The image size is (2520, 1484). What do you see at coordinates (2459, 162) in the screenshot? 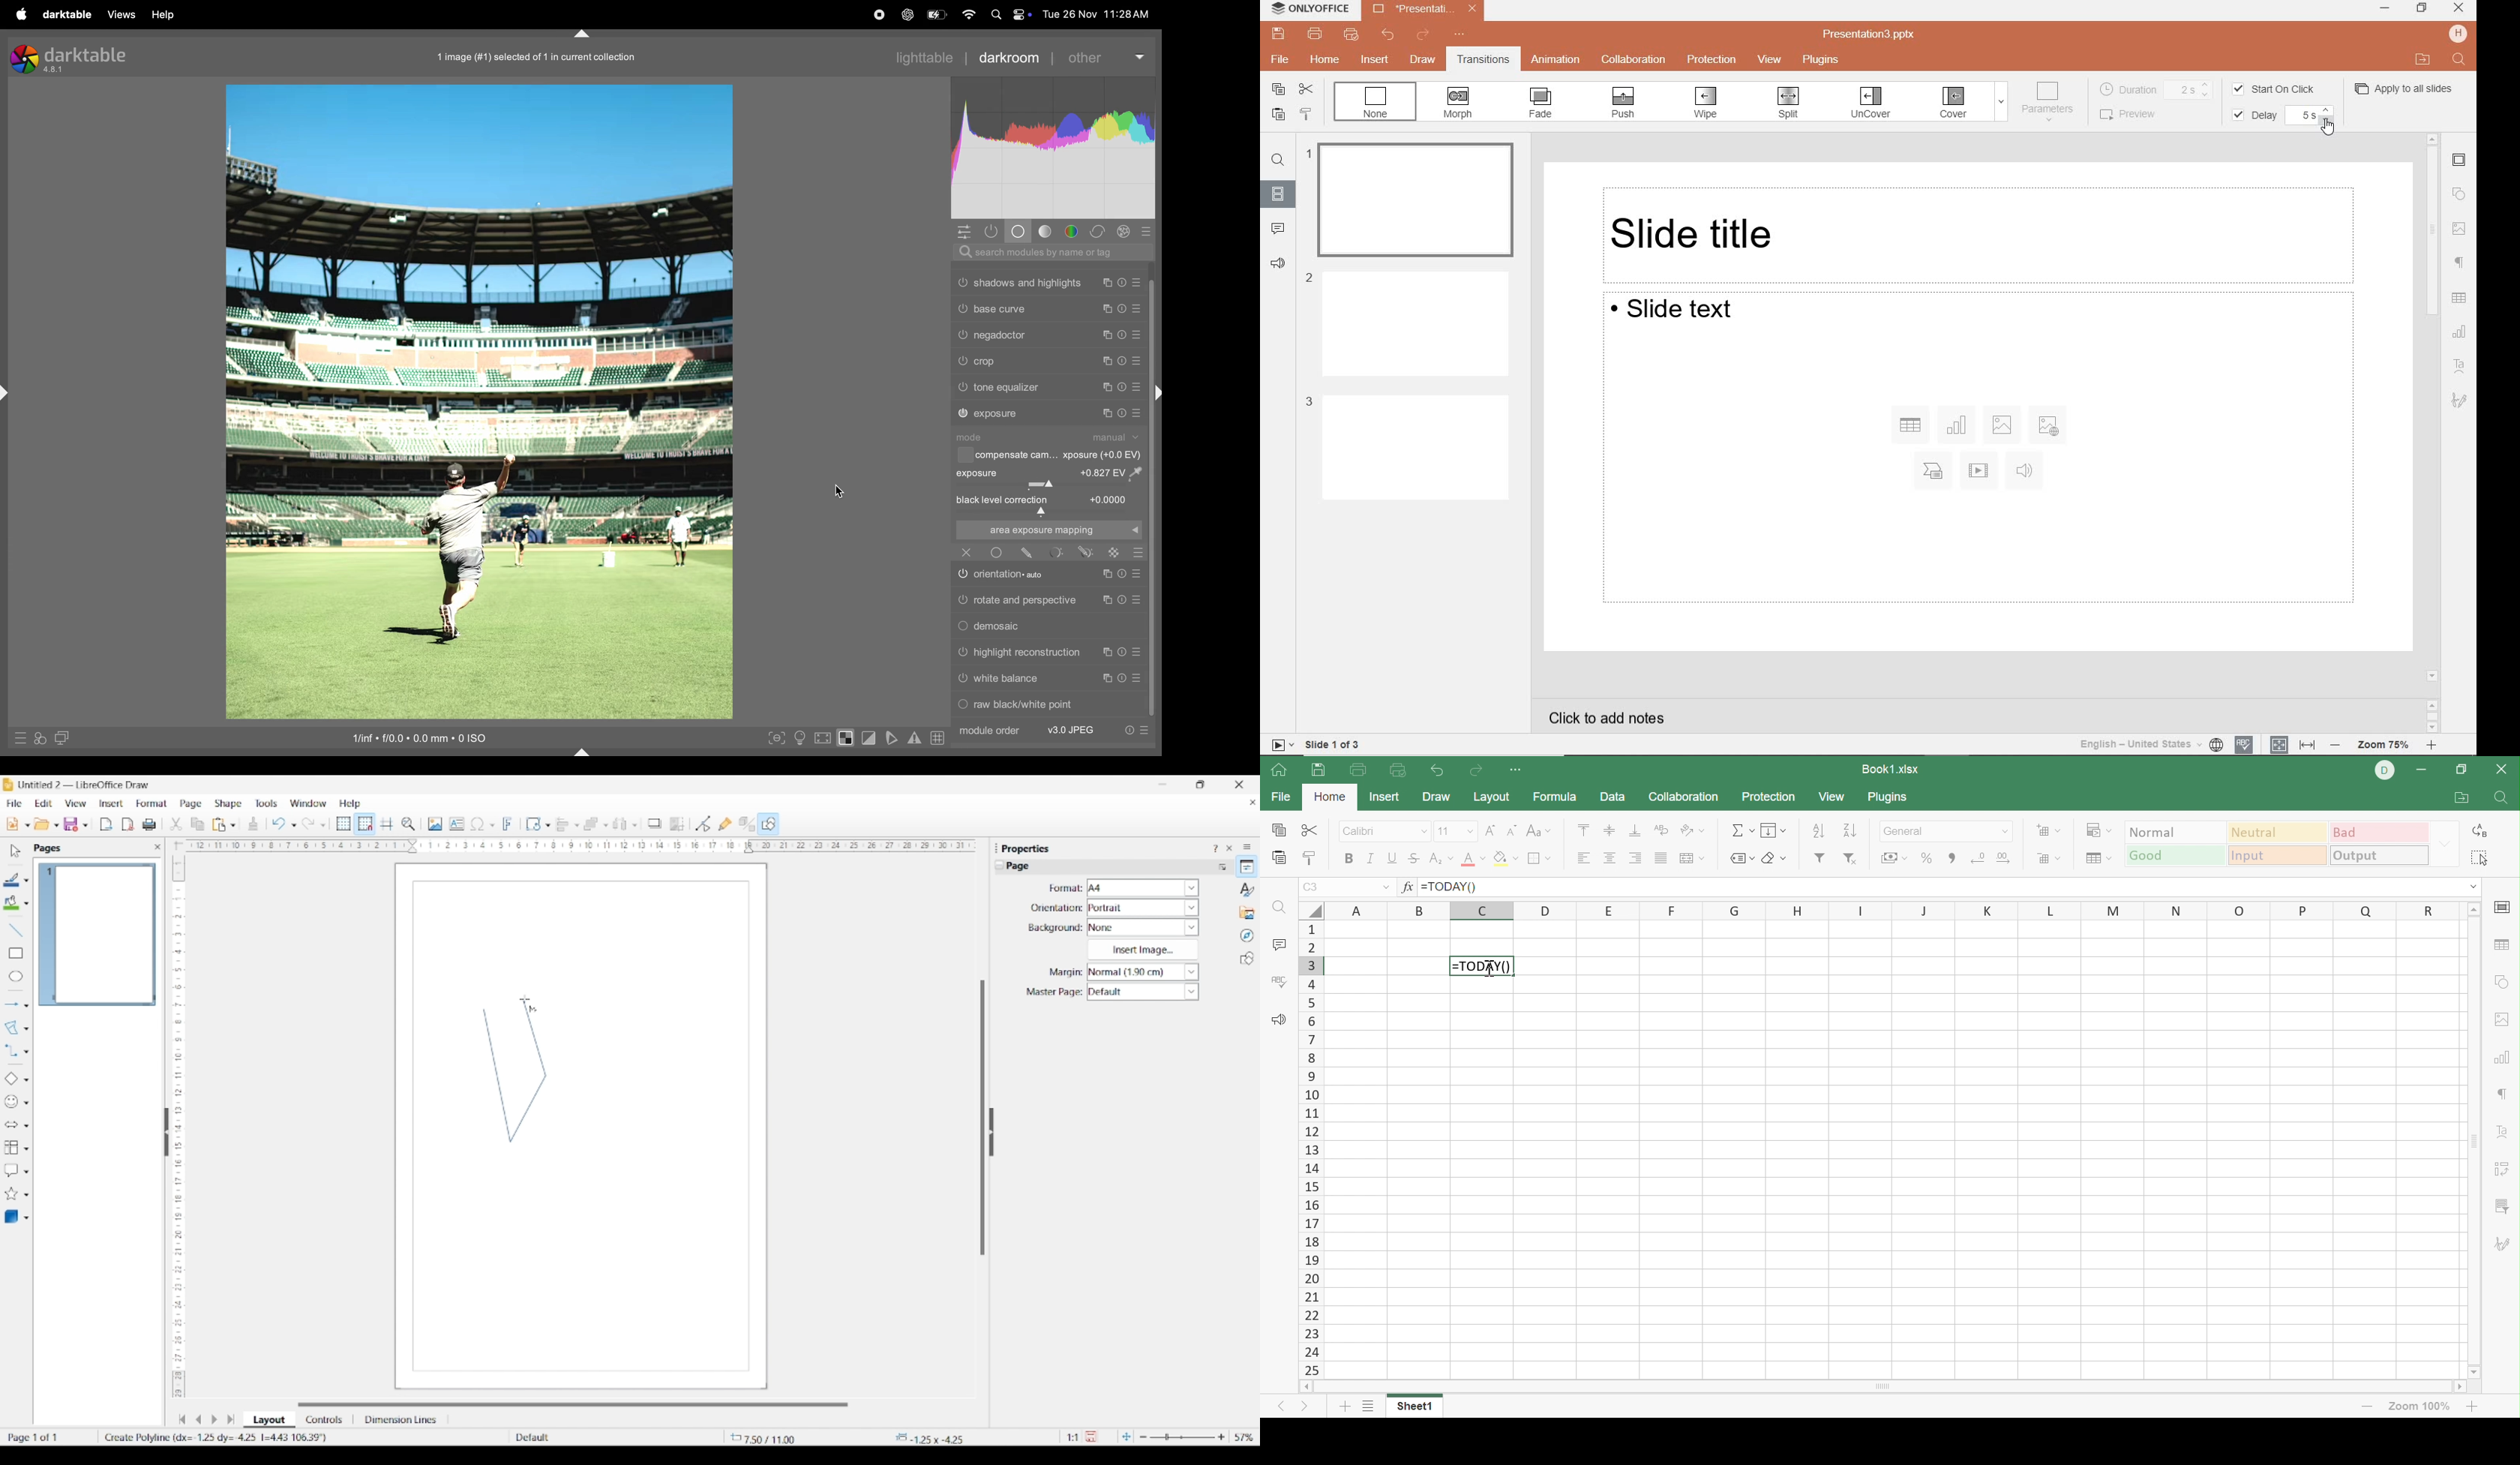
I see `slide settings` at bounding box center [2459, 162].